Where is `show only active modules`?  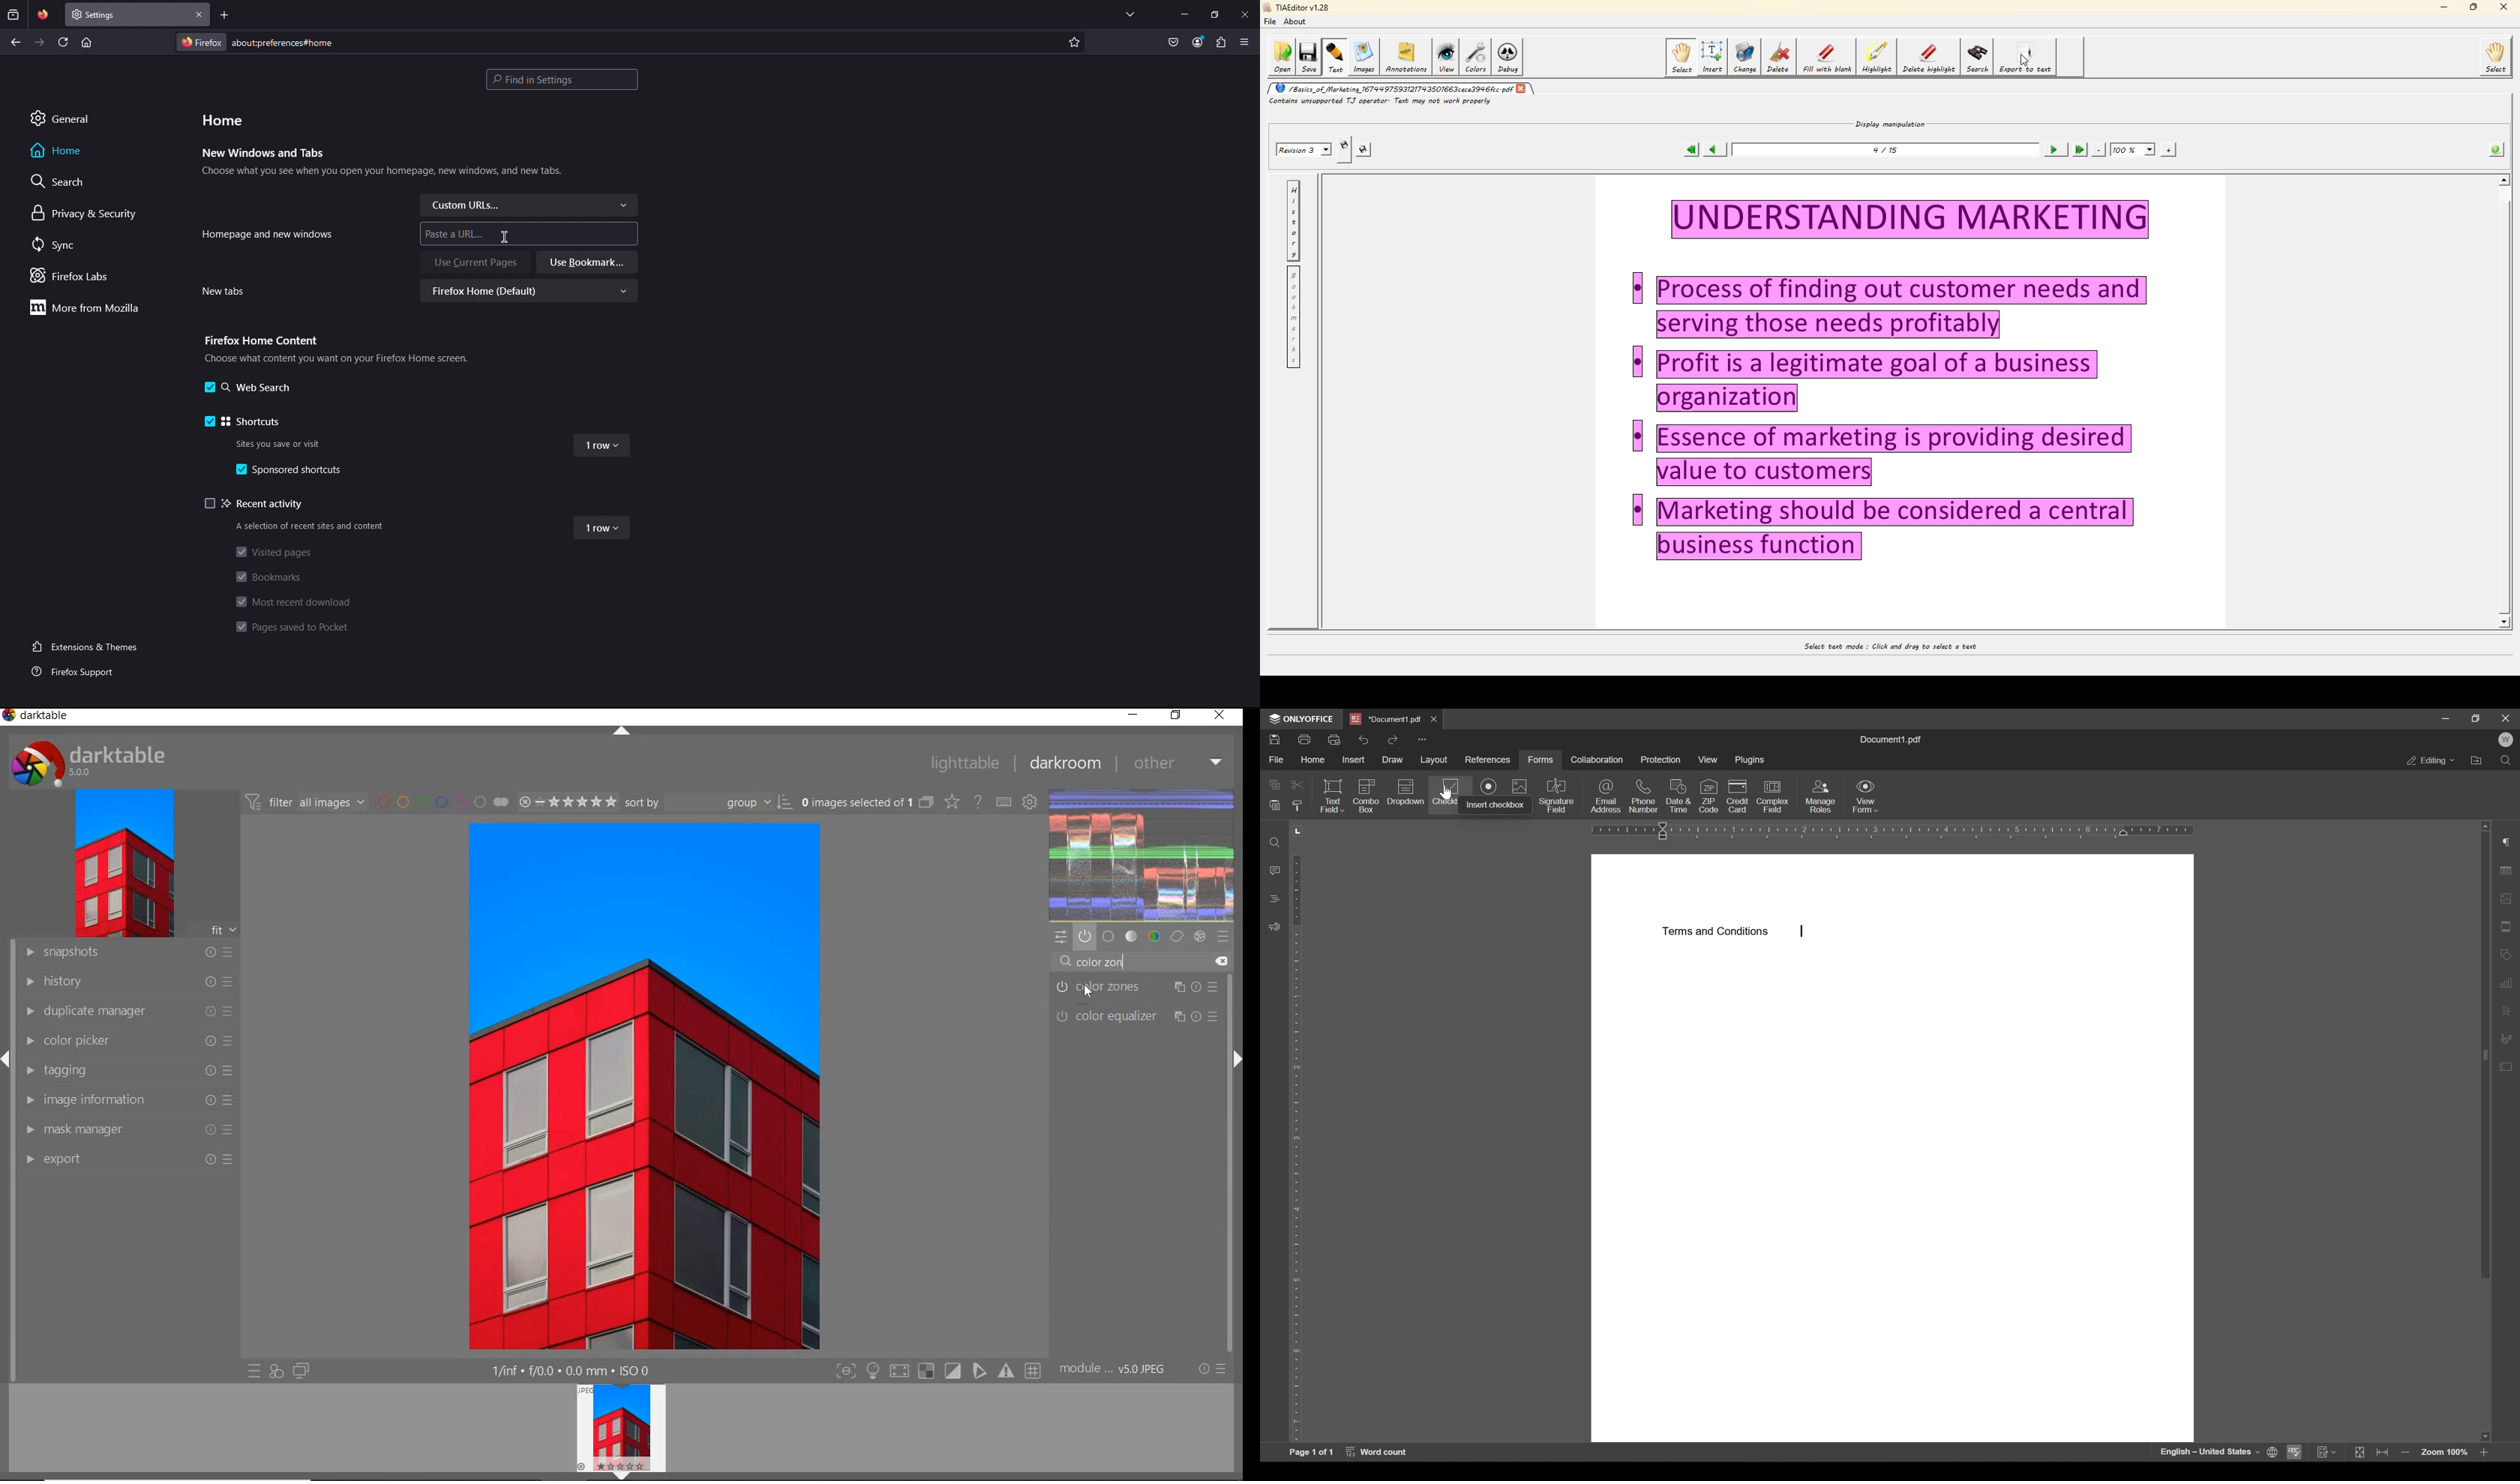 show only active modules is located at coordinates (1085, 936).